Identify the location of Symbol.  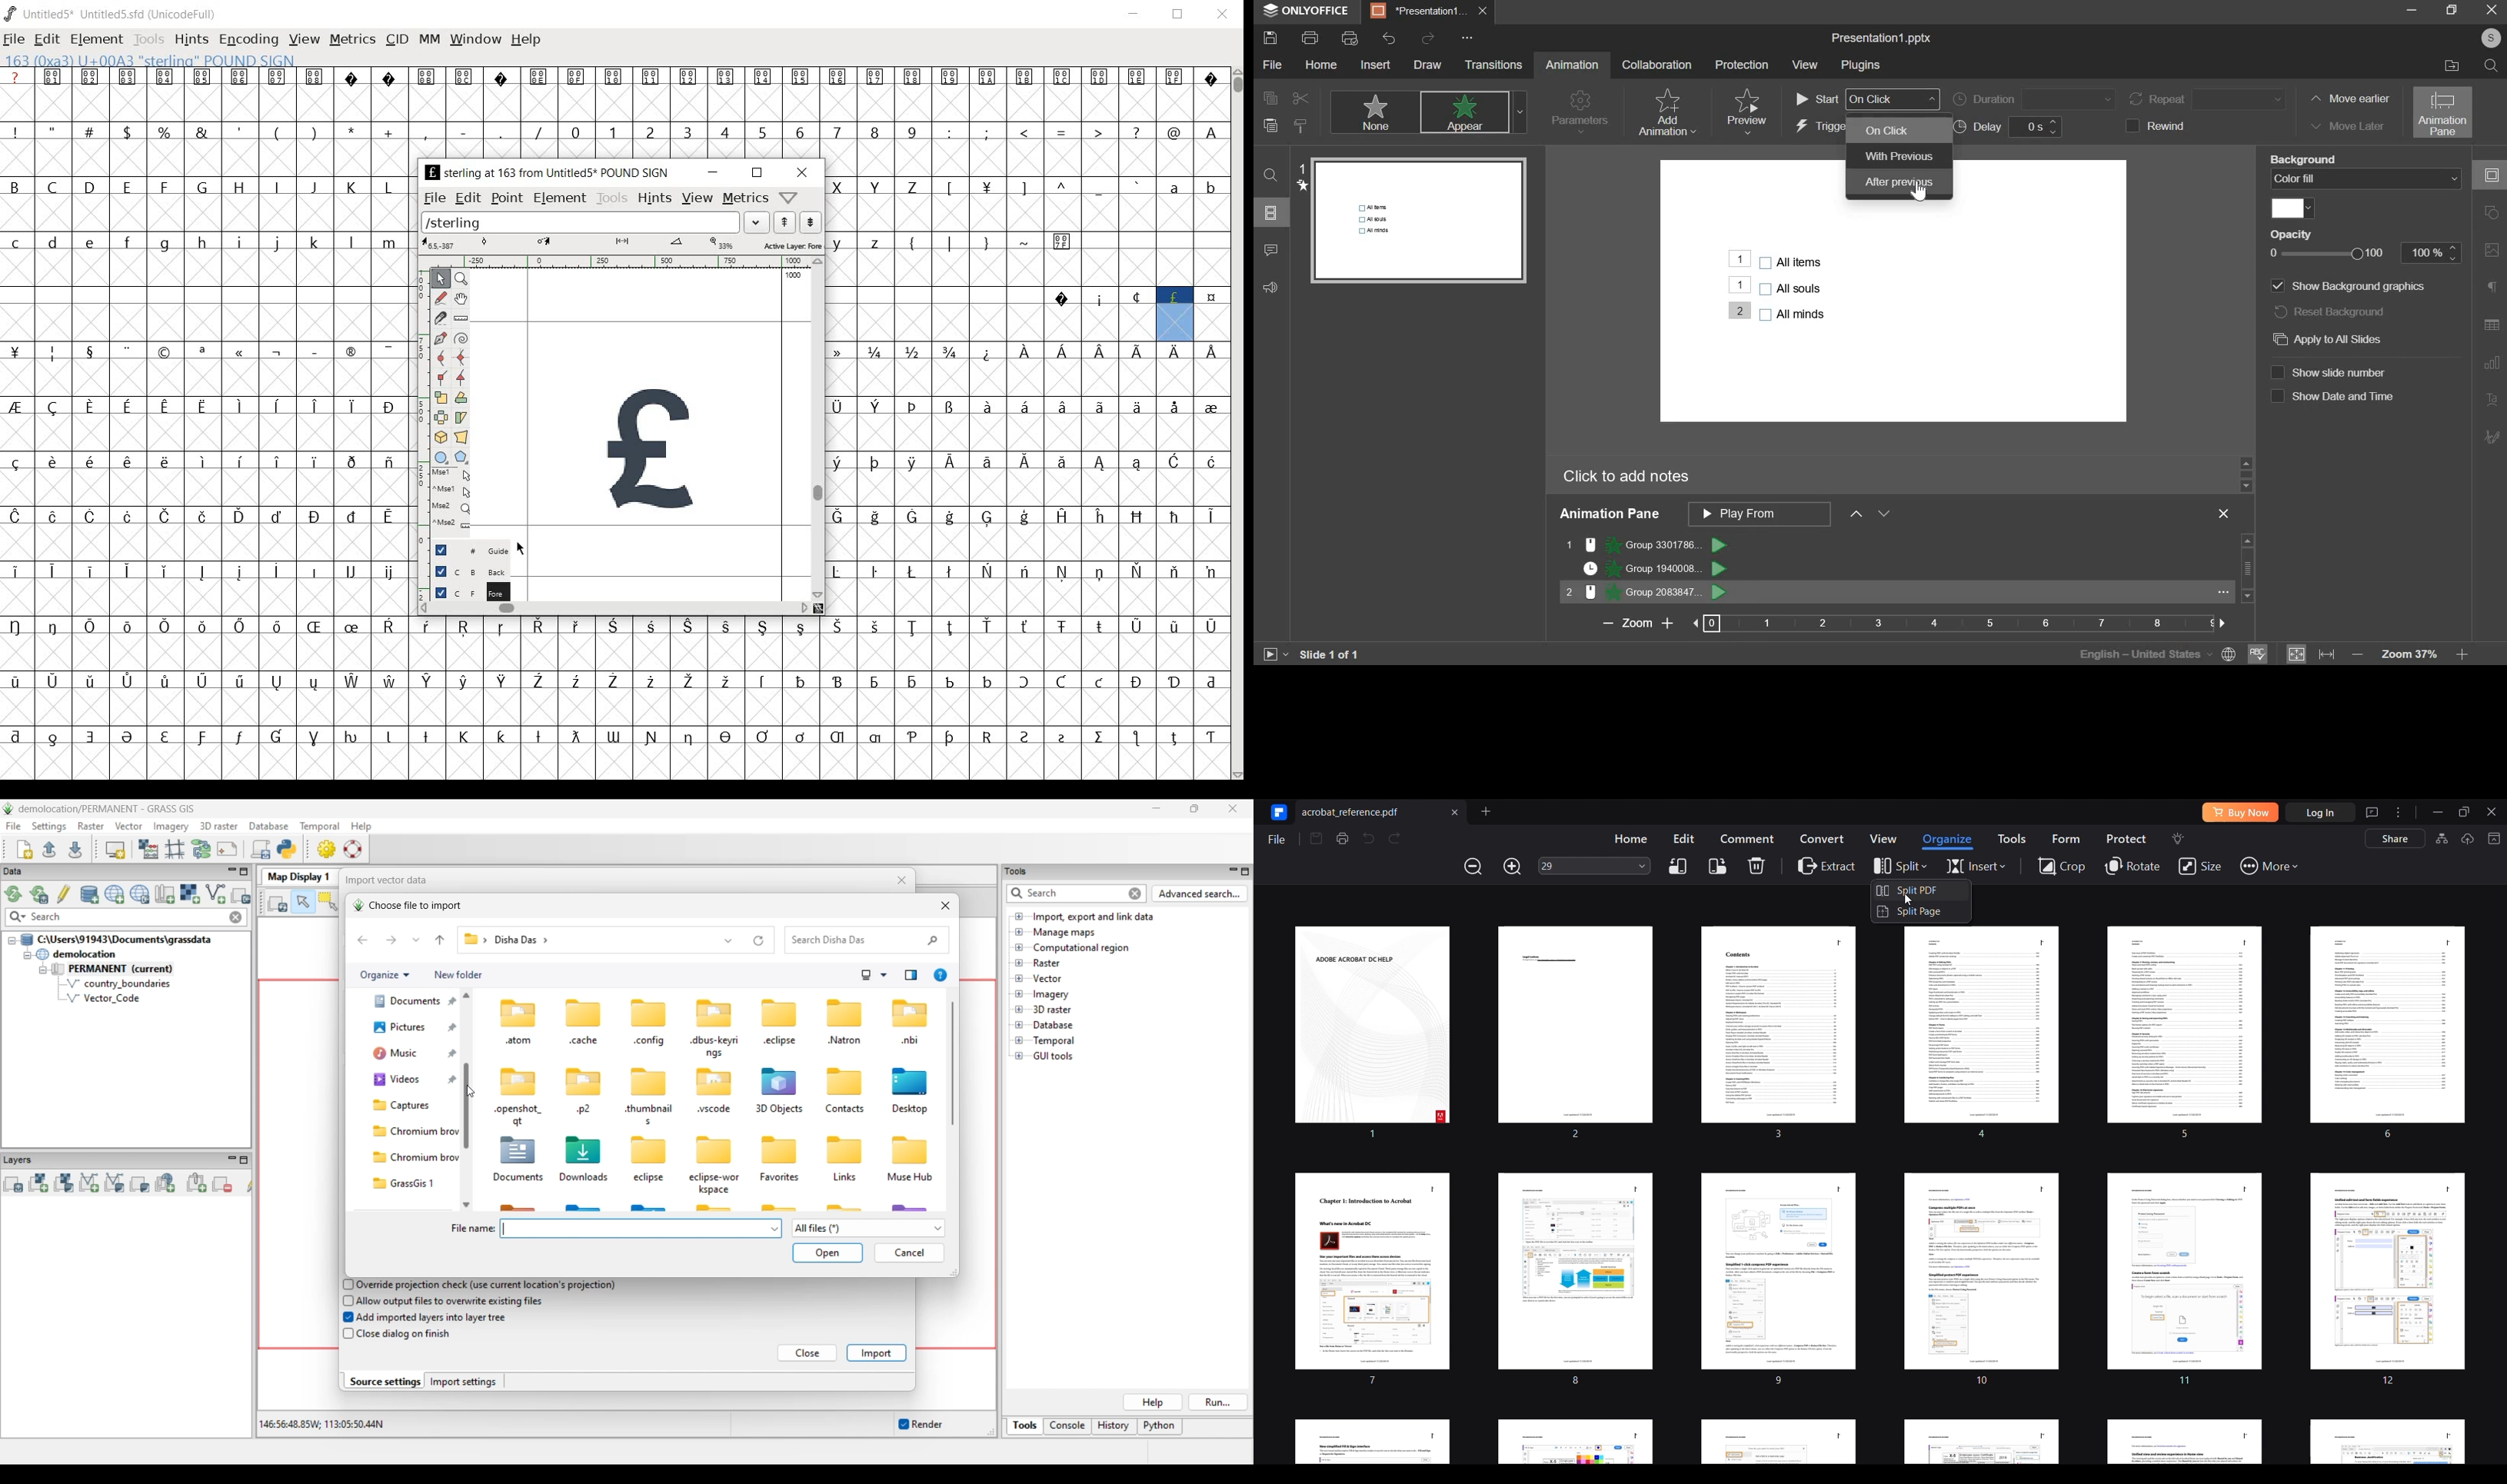
(18, 352).